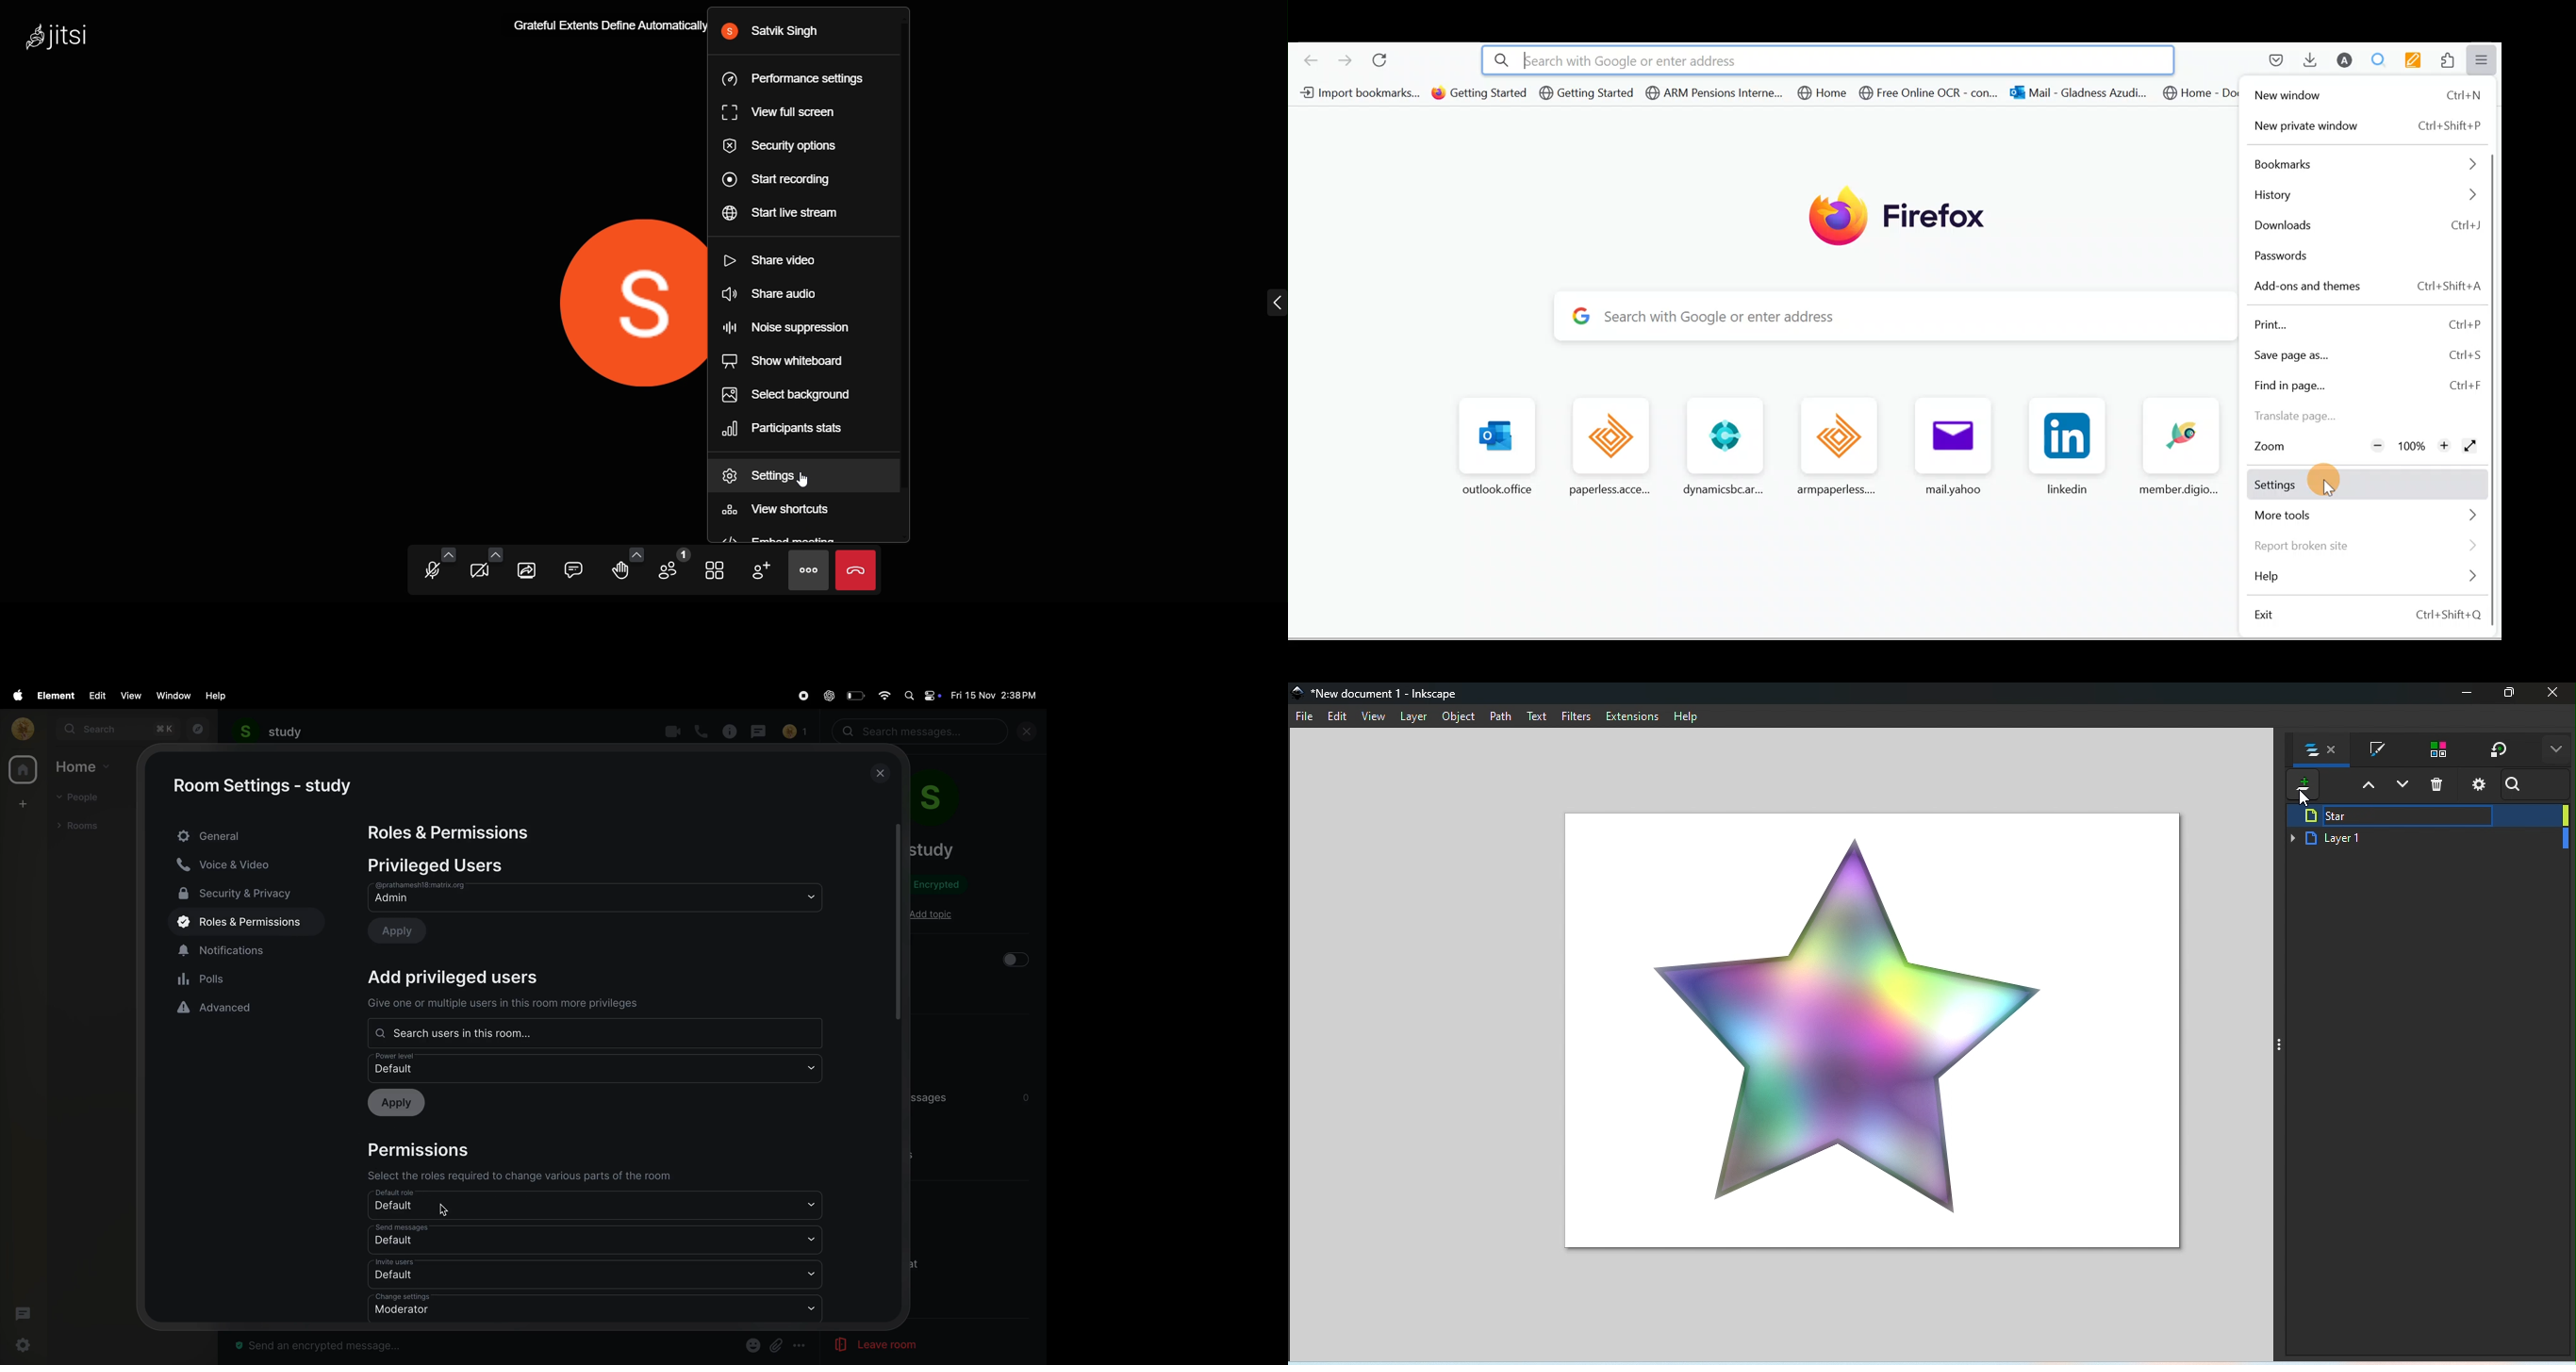 This screenshot has width=2576, height=1372. Describe the element at coordinates (242, 892) in the screenshot. I see `security and privacy ` at that location.